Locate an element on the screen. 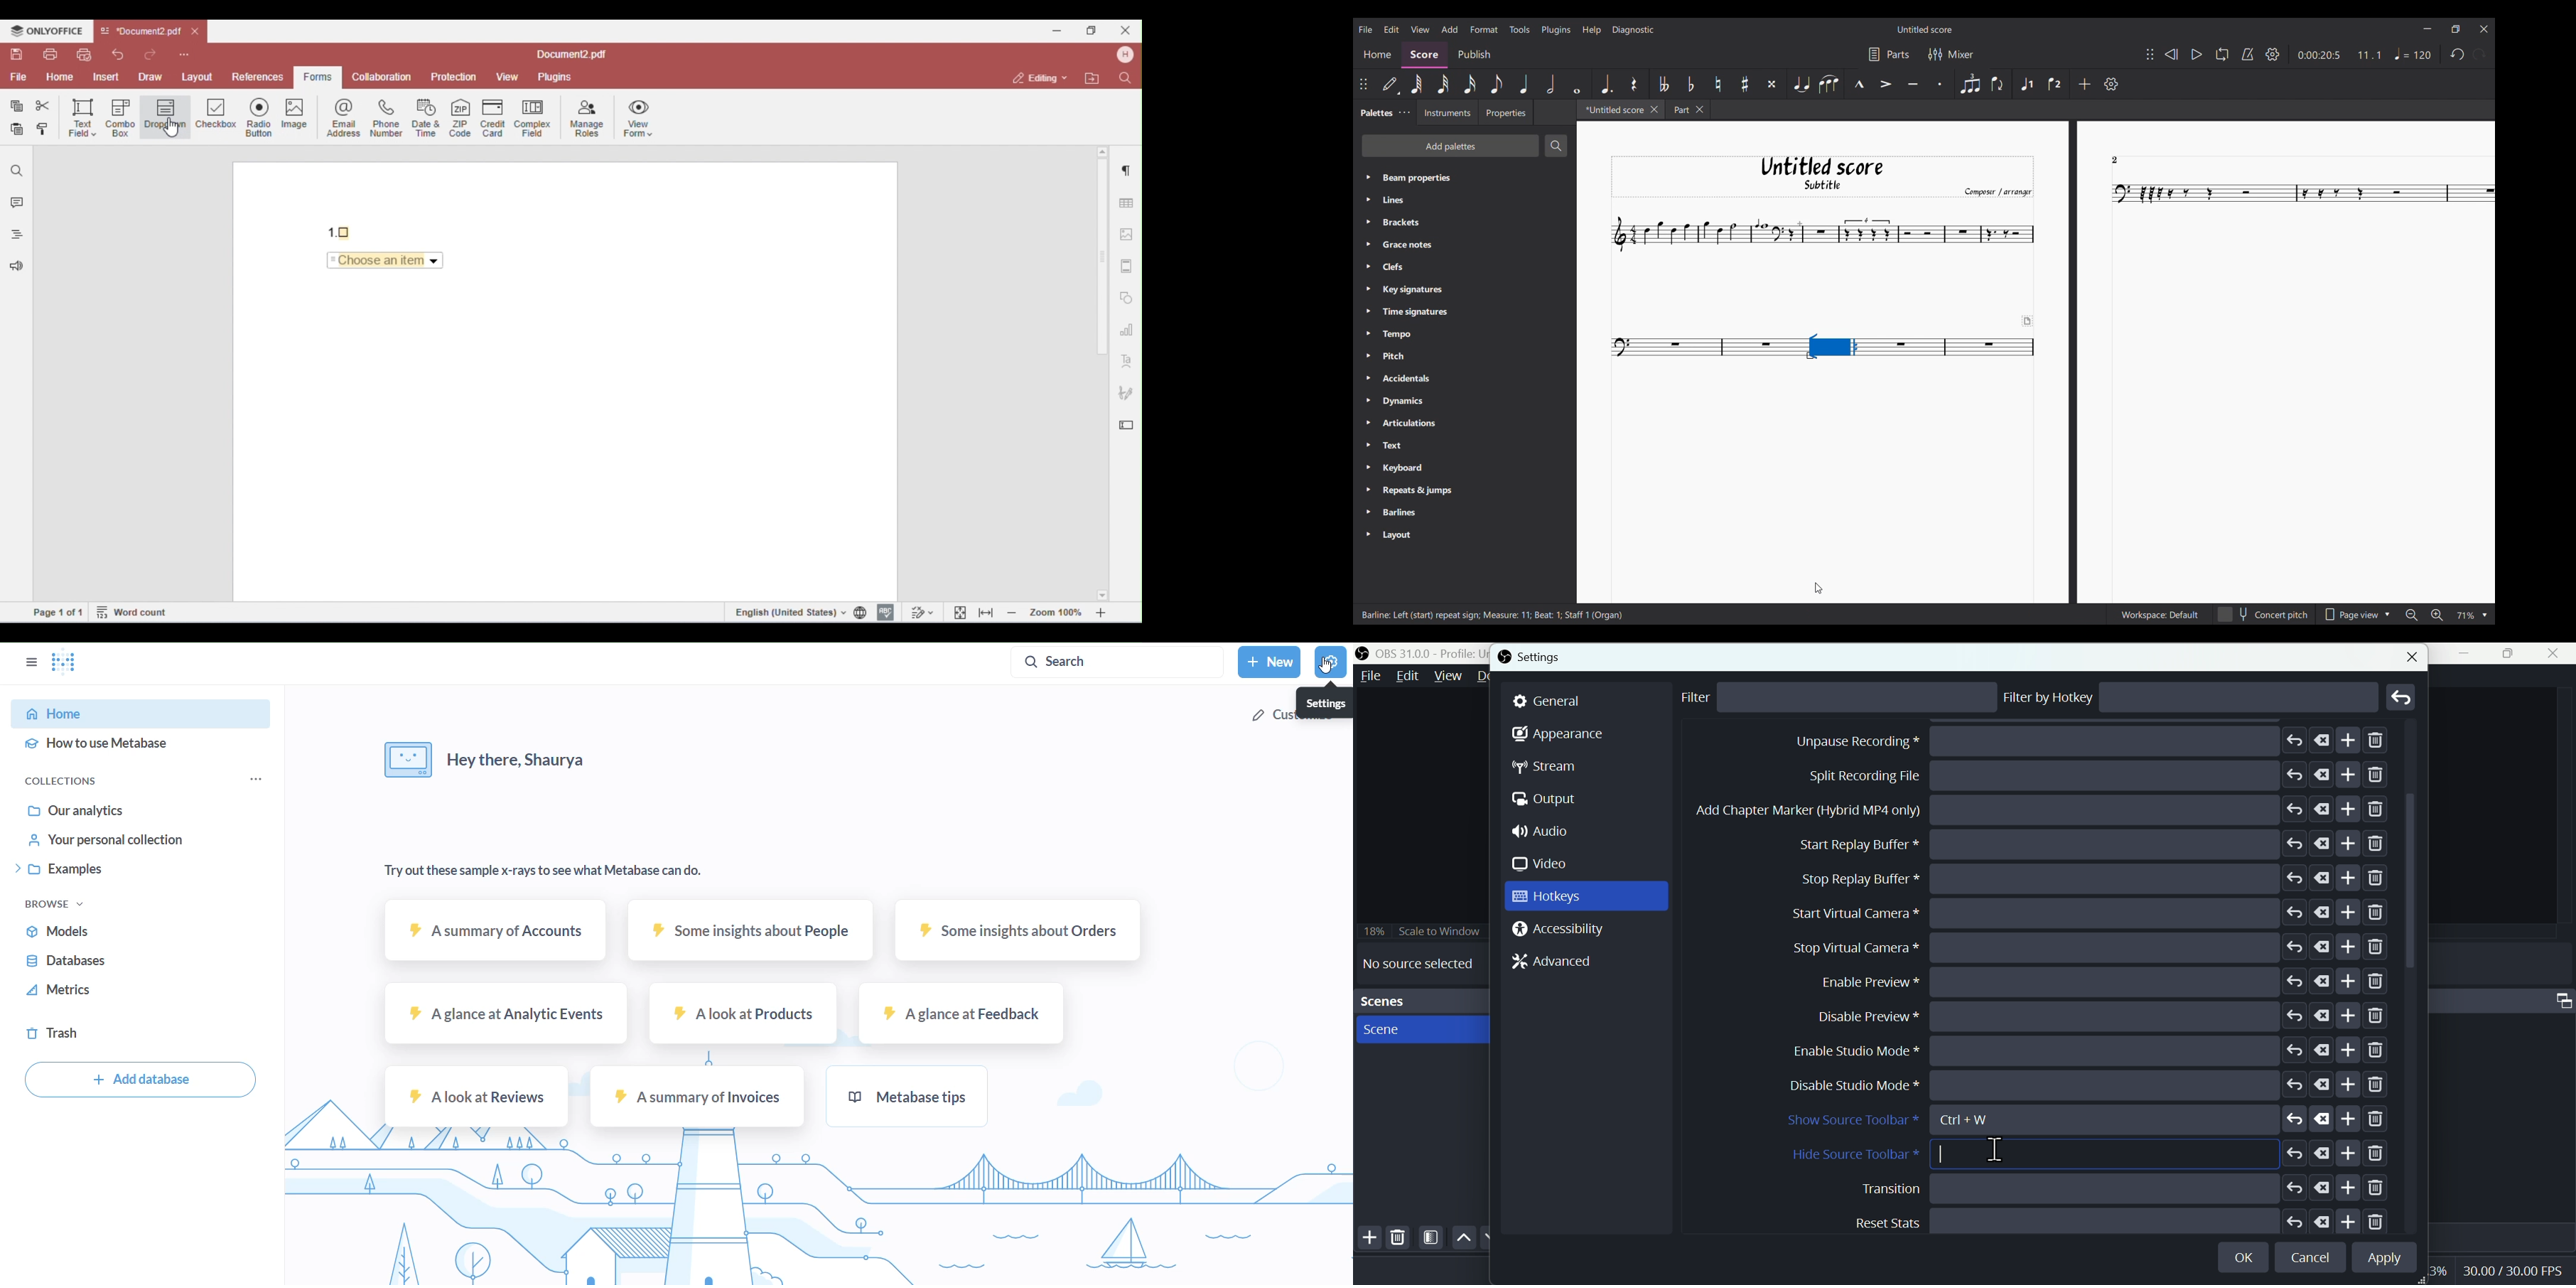 The width and height of the screenshot is (2576, 1288). View menu is located at coordinates (1420, 30).